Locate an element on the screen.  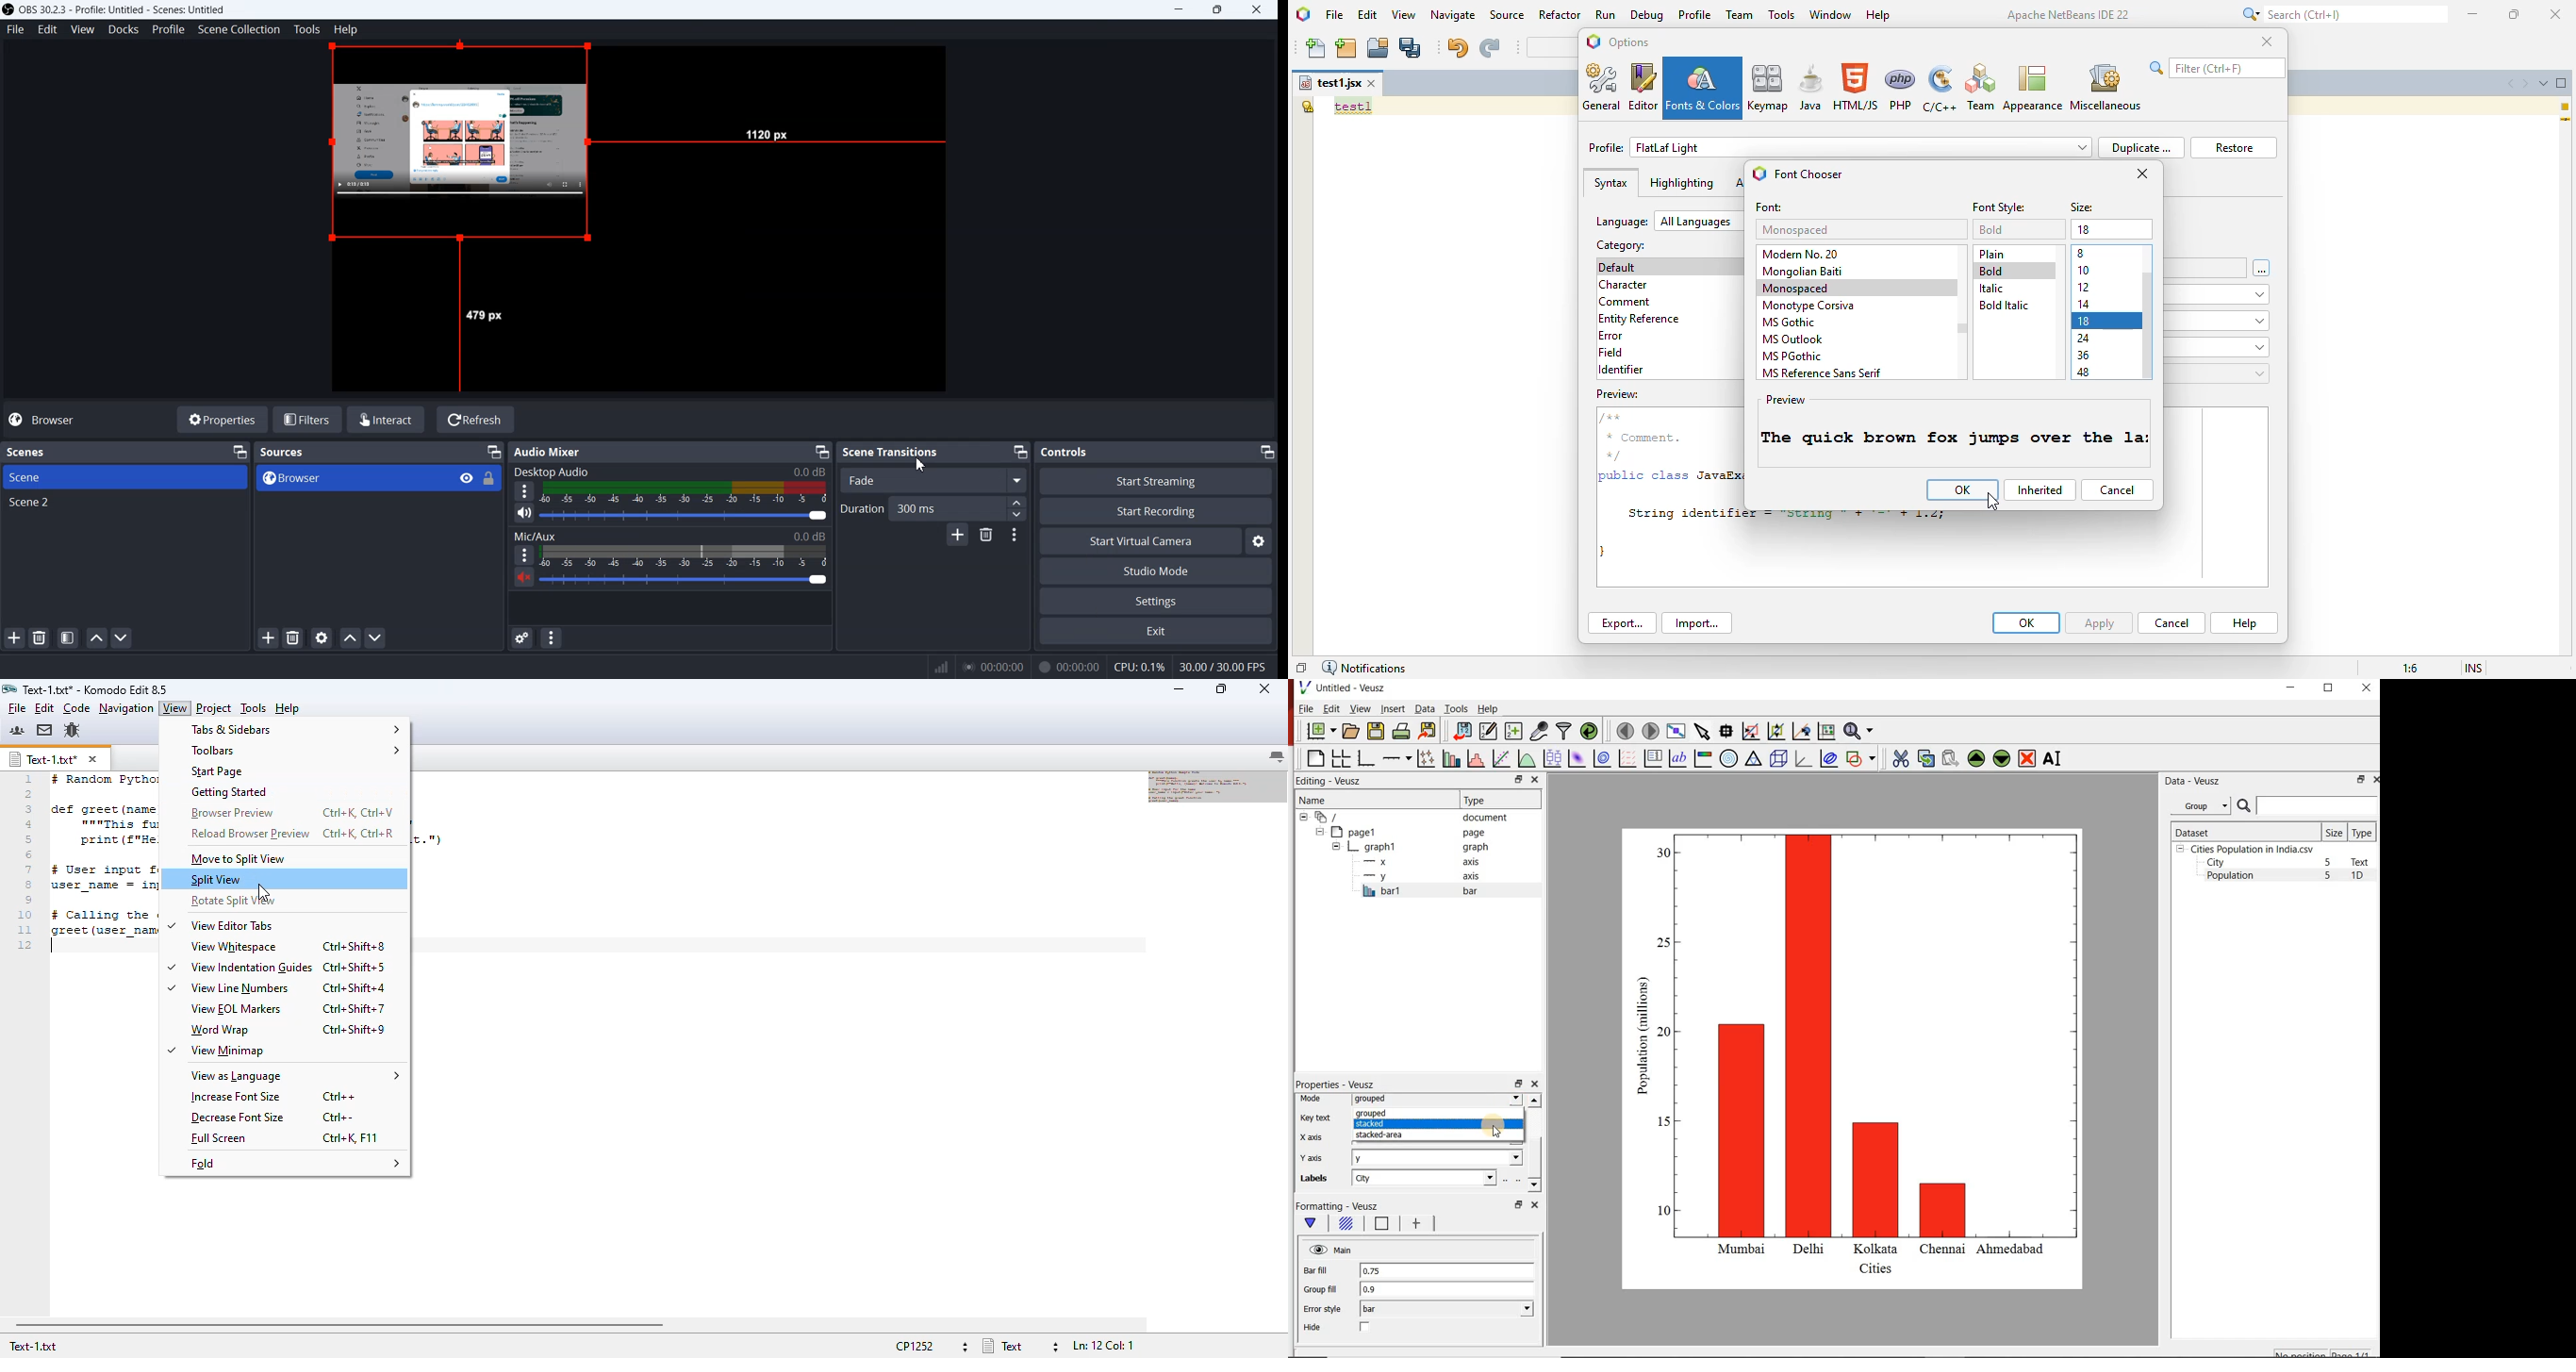
java is located at coordinates (1810, 88).